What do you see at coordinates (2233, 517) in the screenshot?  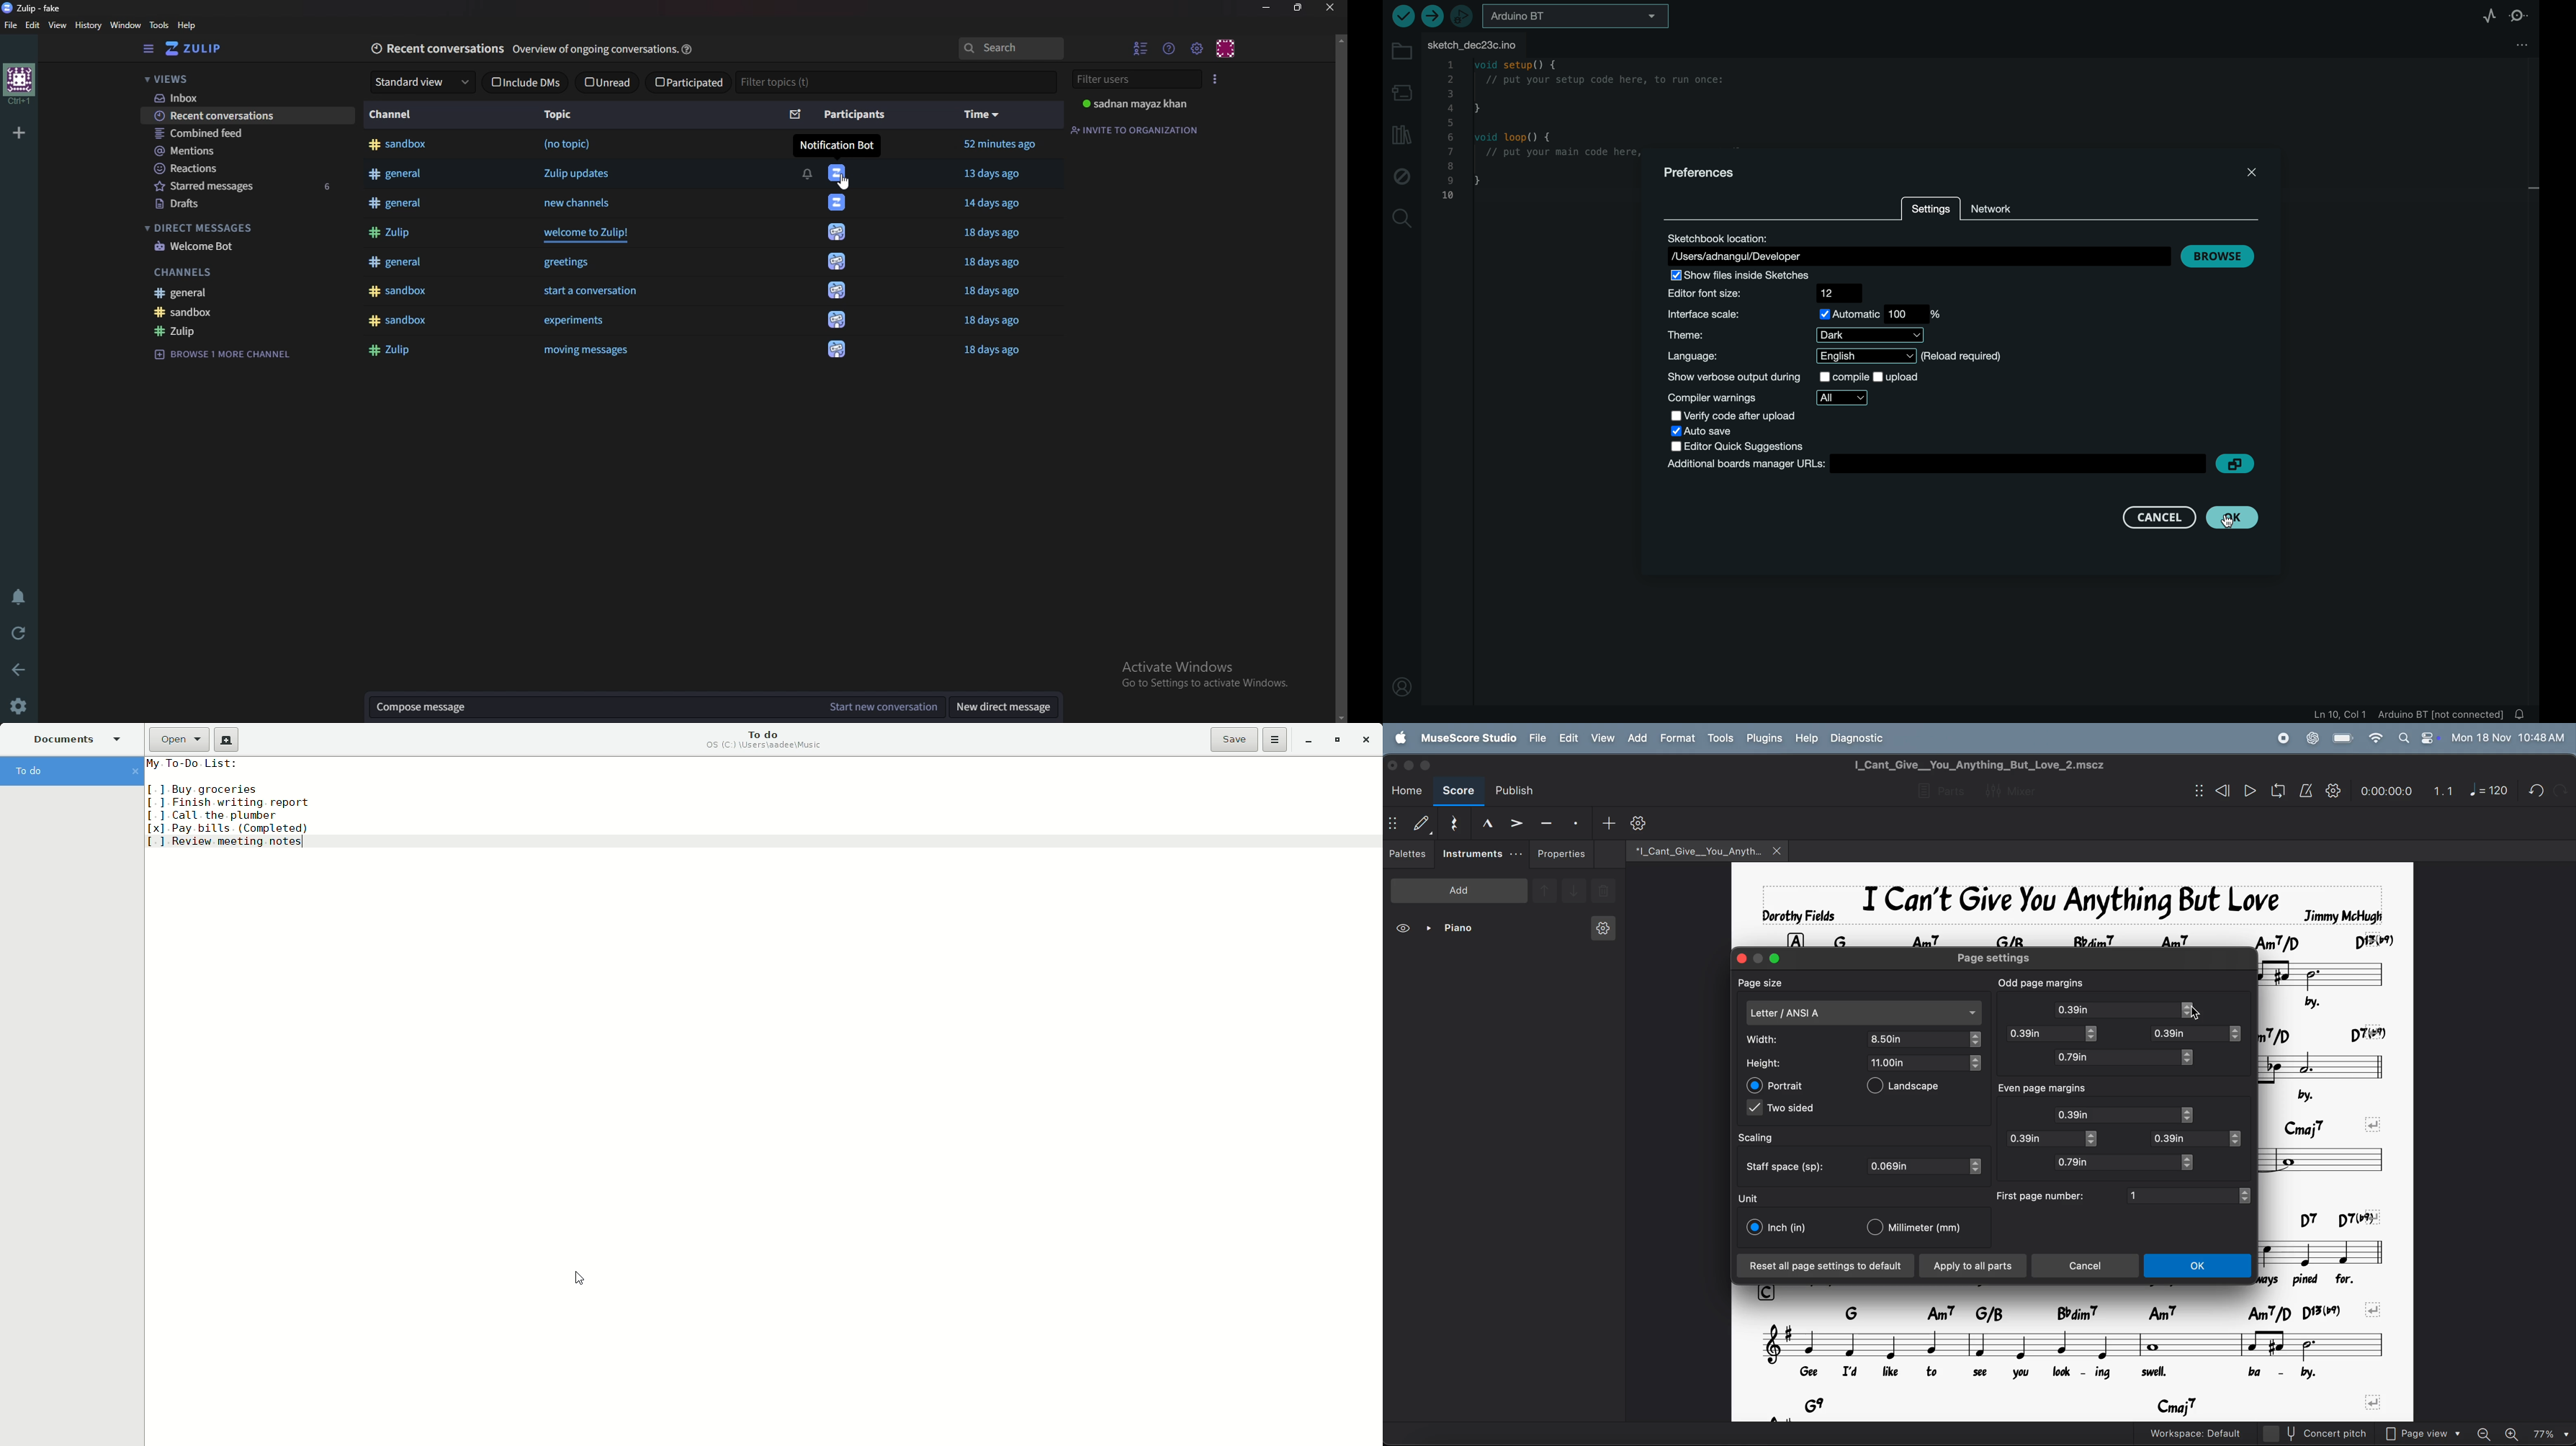 I see `clicked` at bounding box center [2233, 517].